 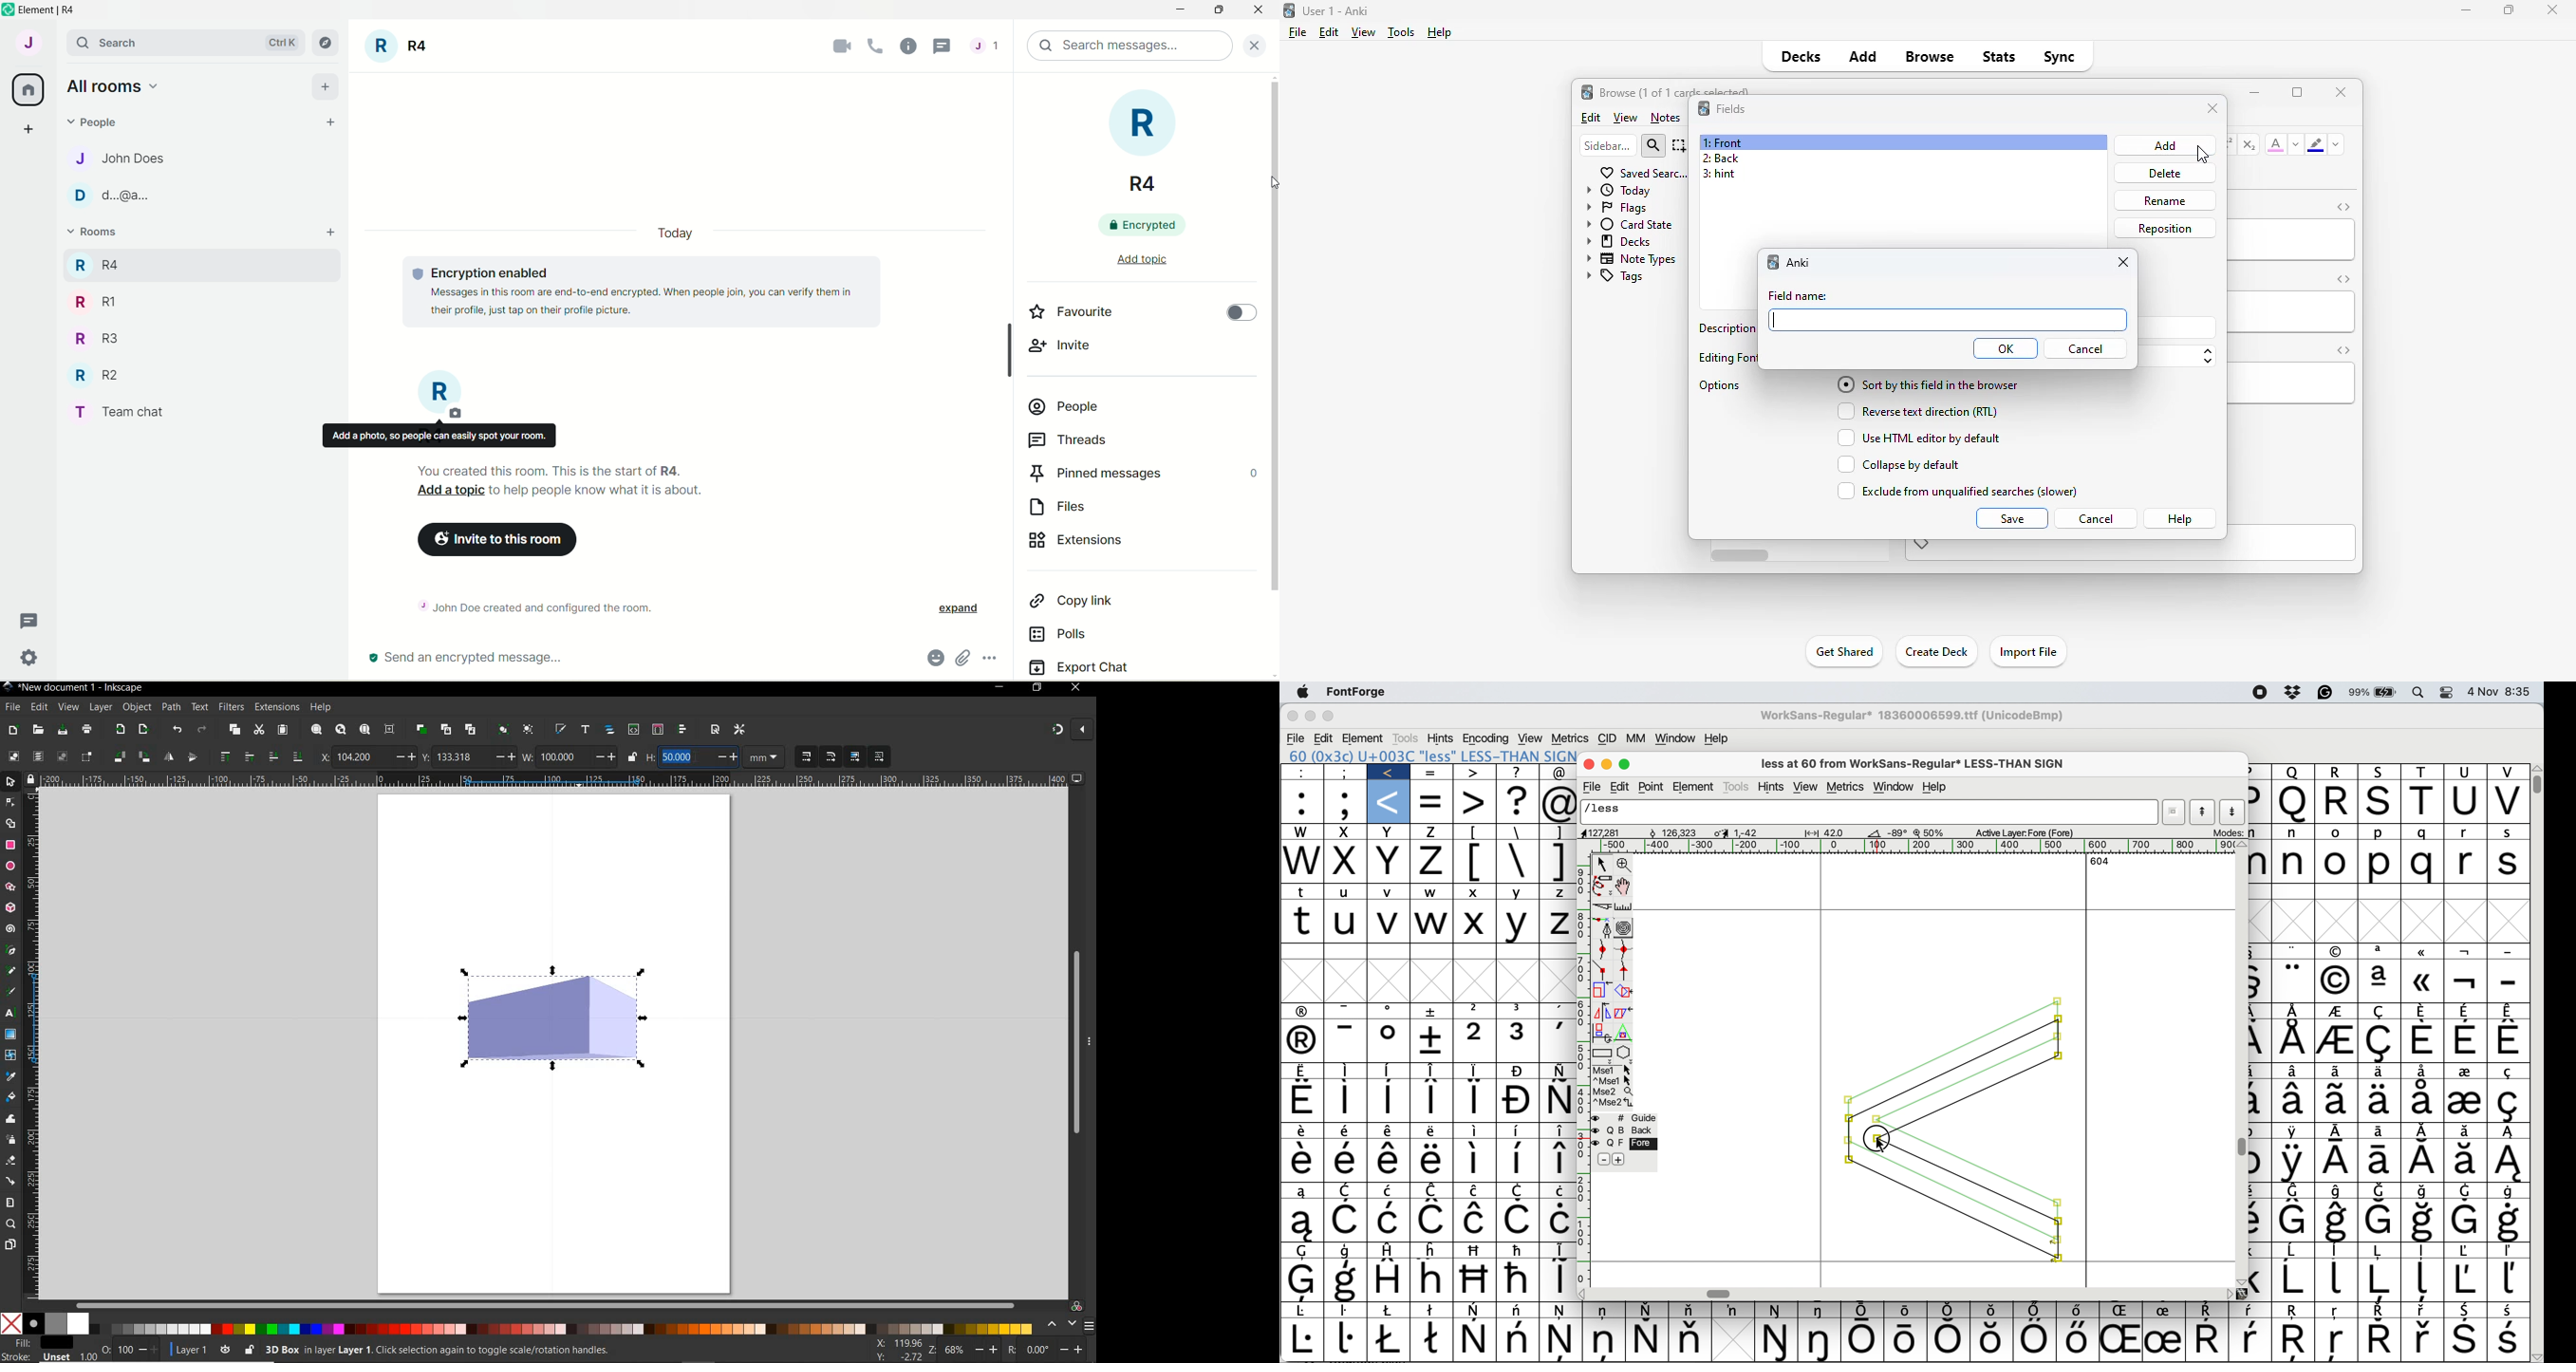 I want to click on Symbol, so click(x=2336, y=1221).